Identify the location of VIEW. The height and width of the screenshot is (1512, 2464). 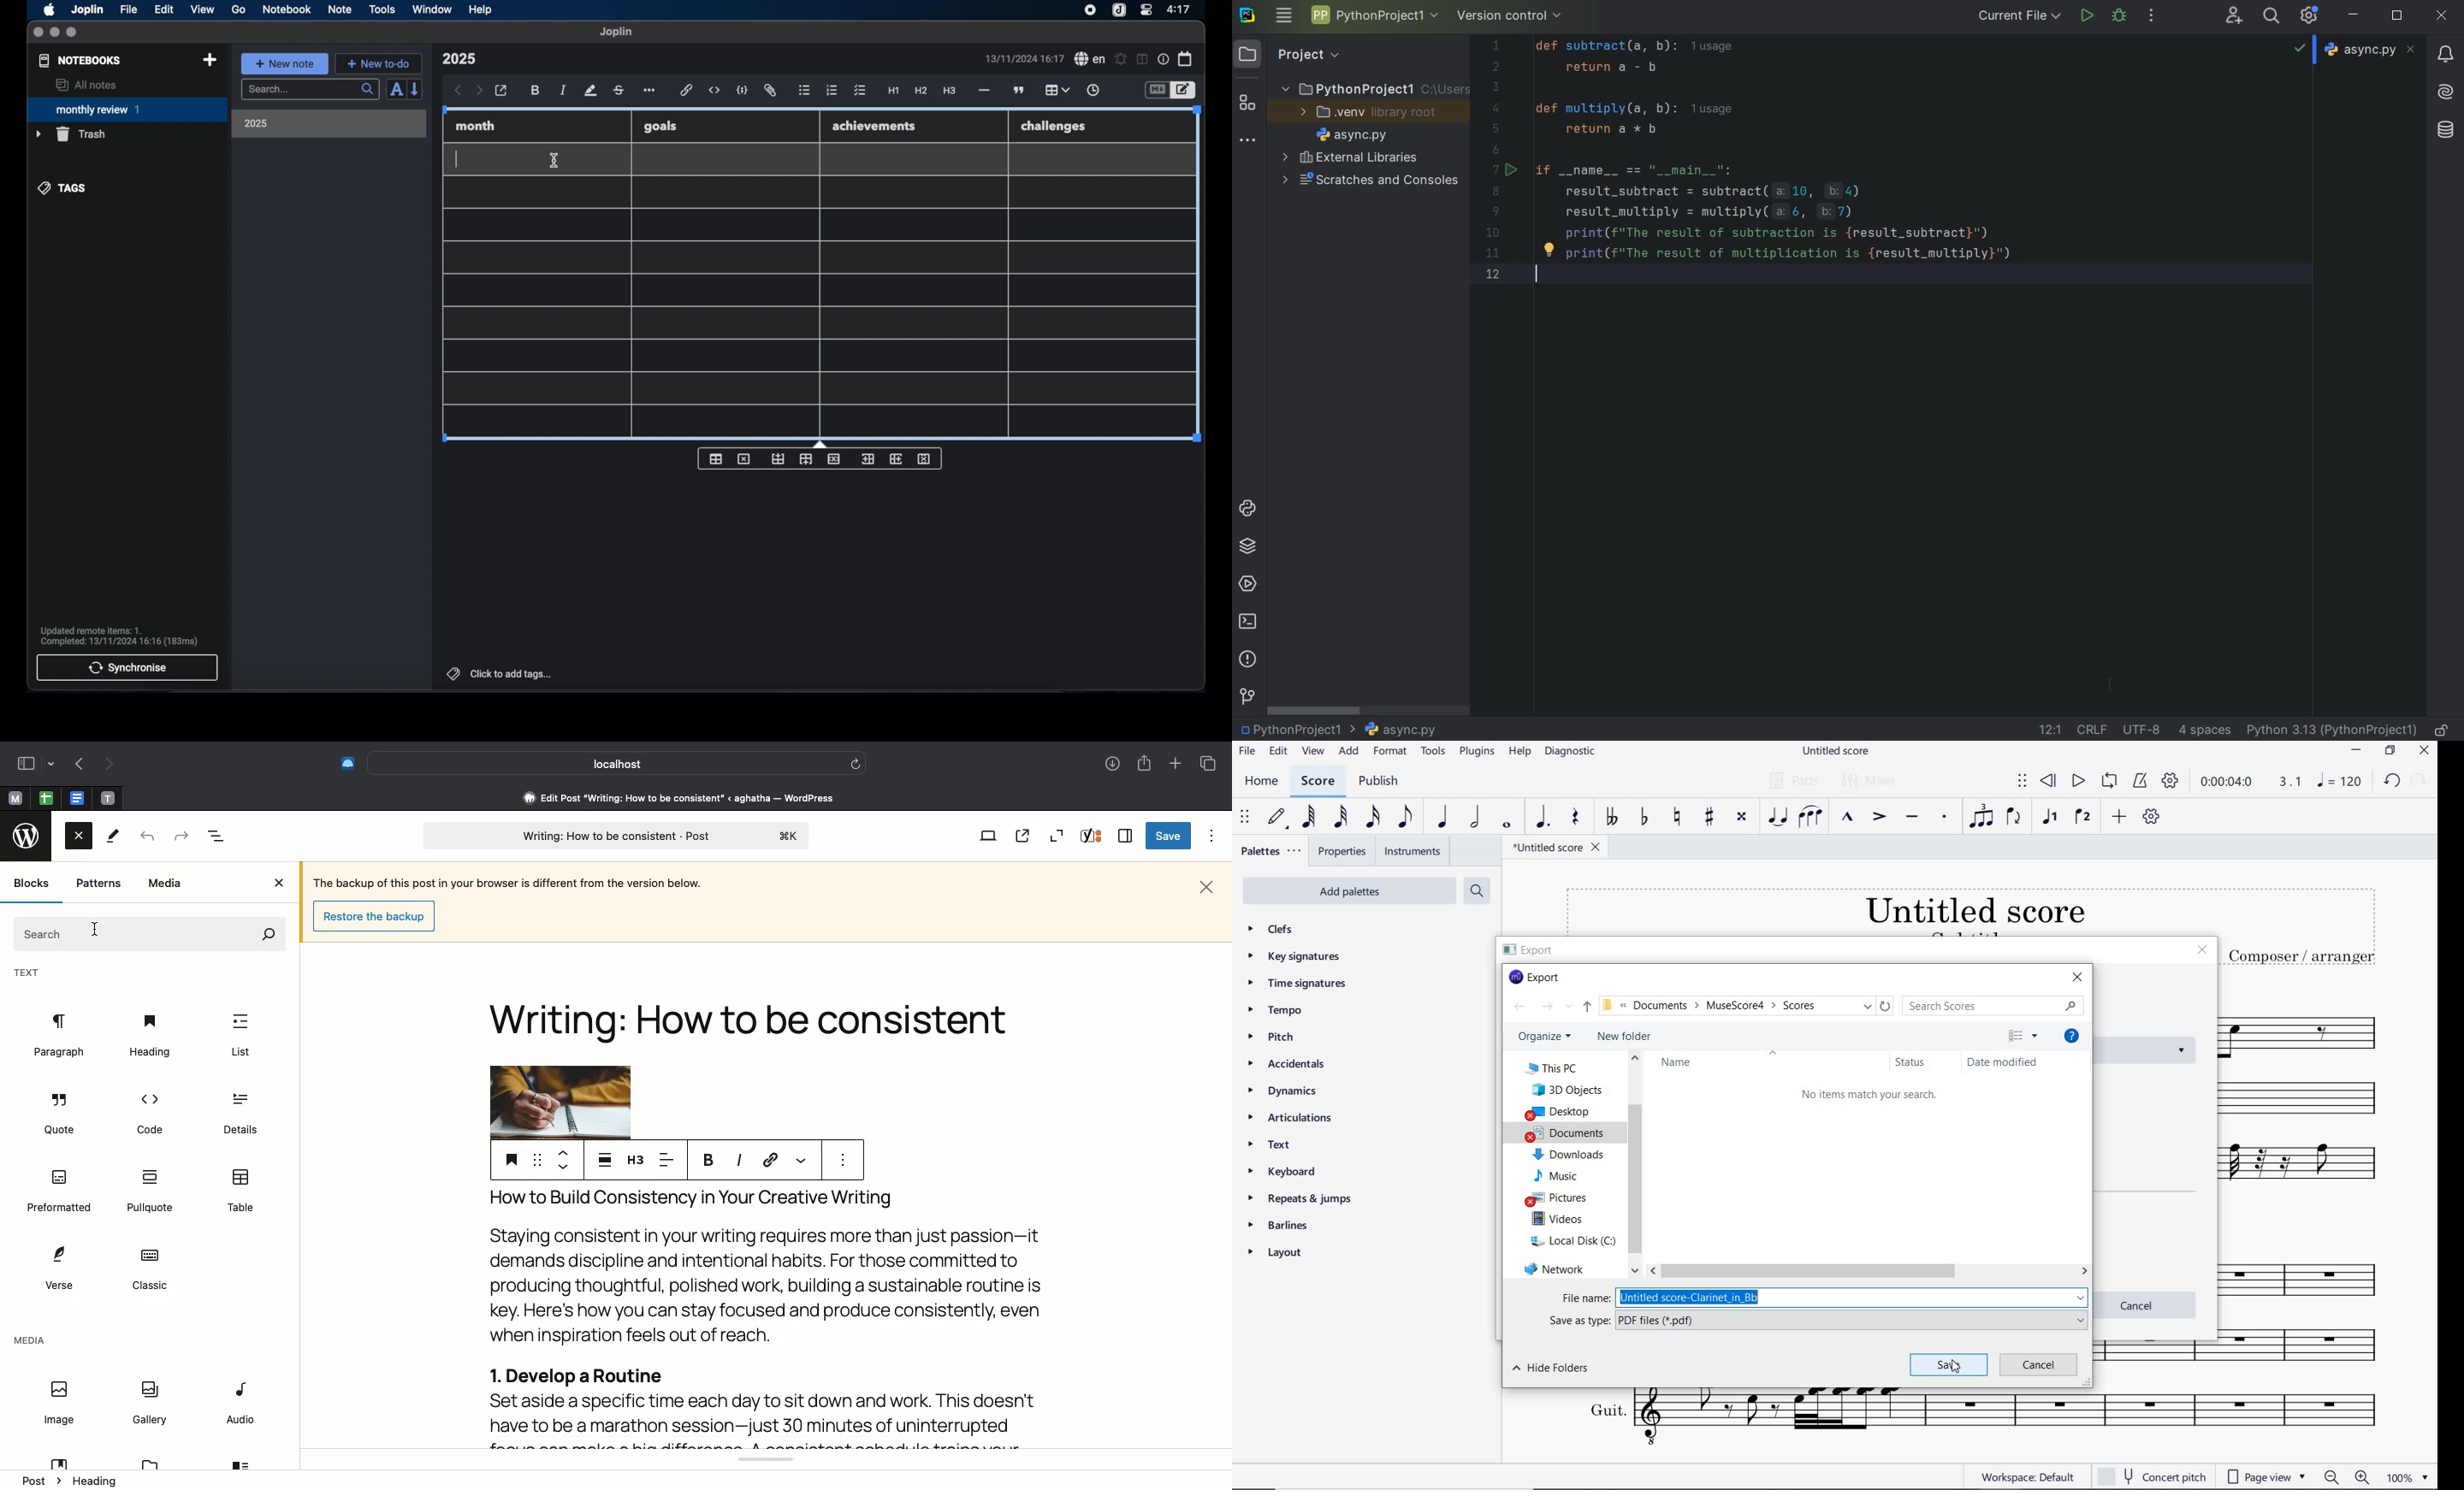
(1313, 750).